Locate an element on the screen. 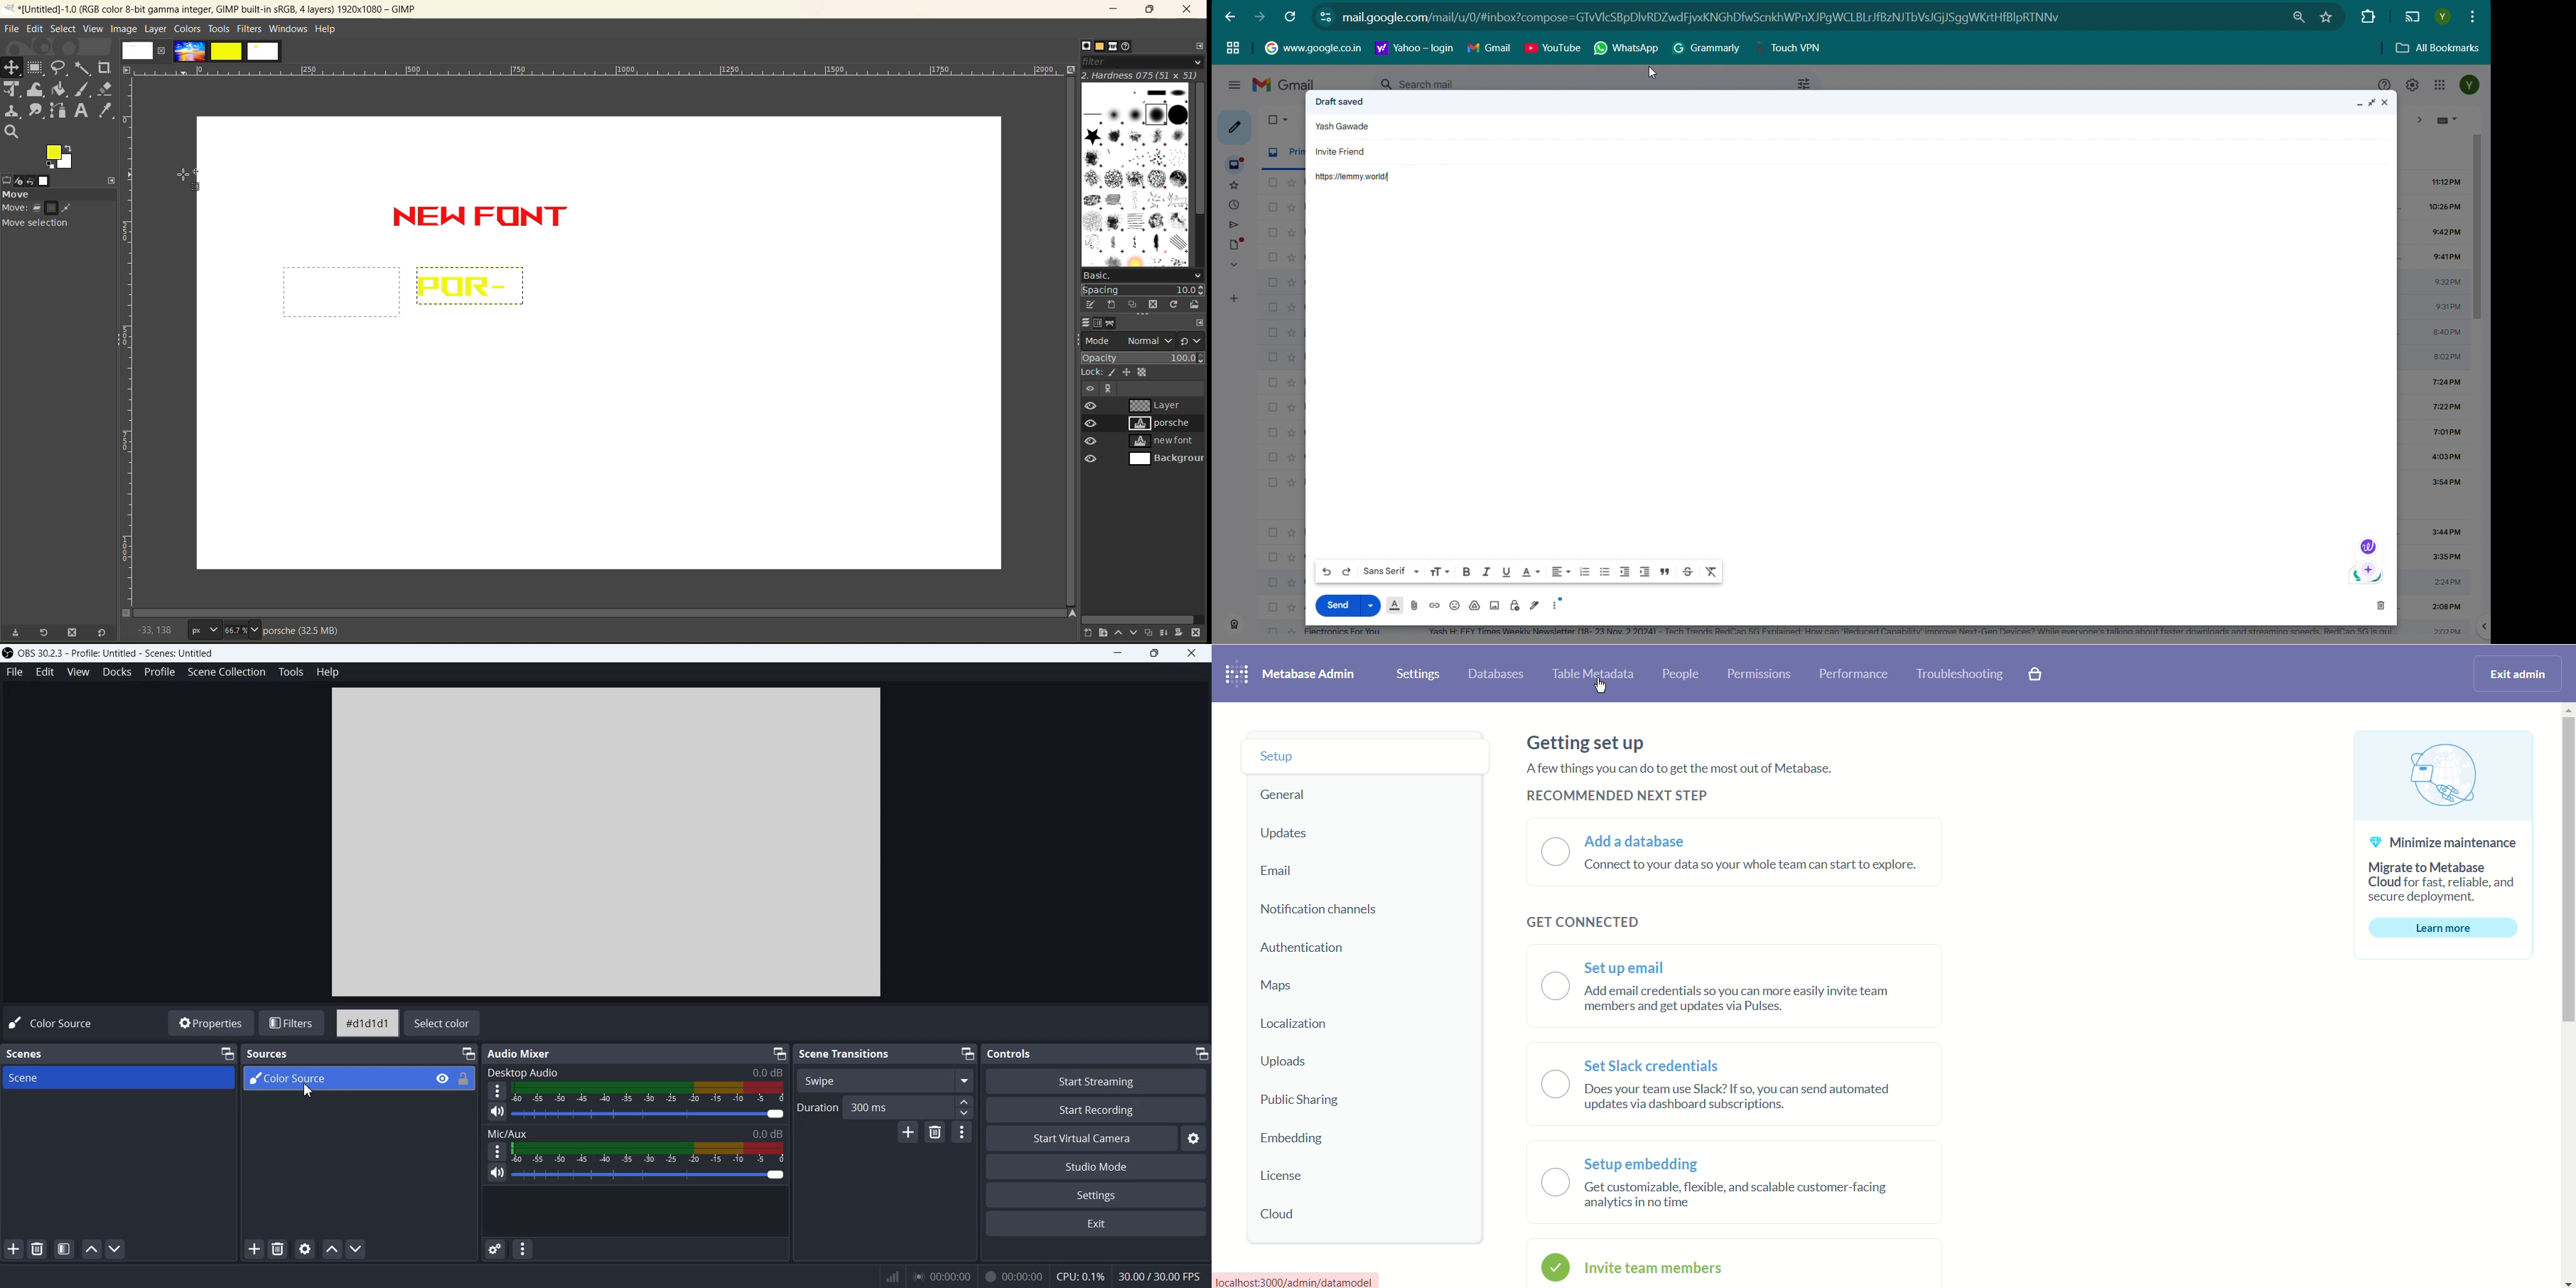  Start Streaming is located at coordinates (1096, 1081).